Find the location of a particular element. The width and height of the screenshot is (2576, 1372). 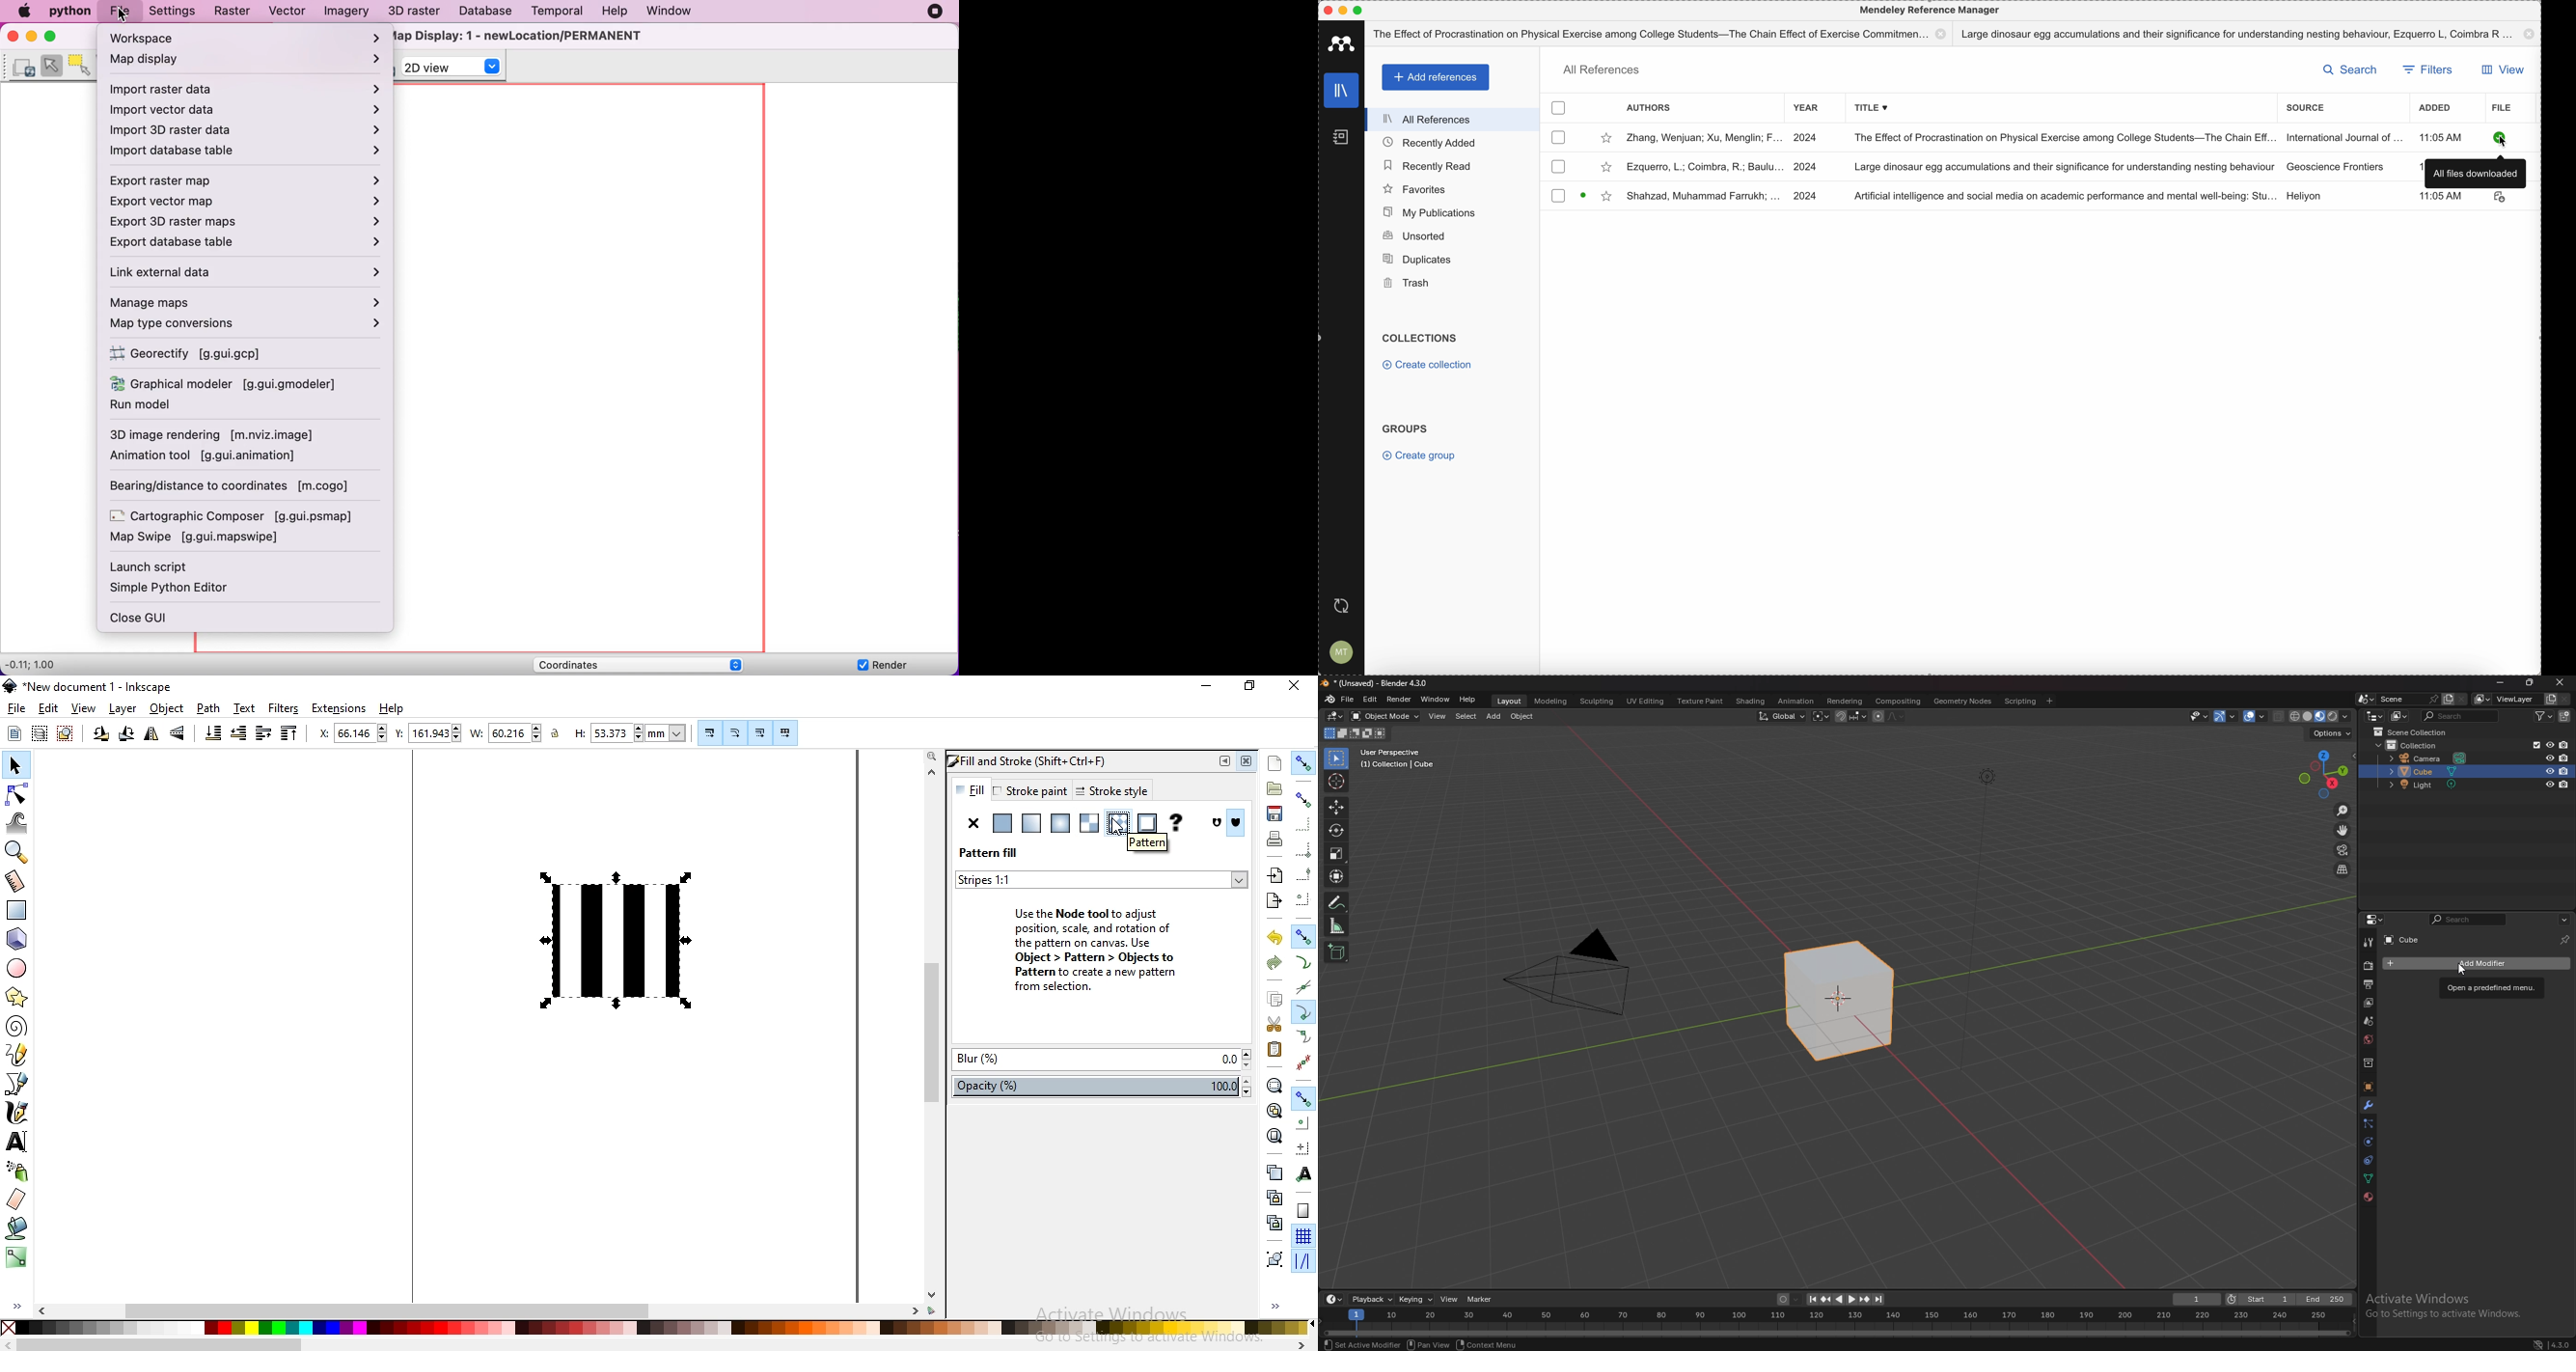

checkbox is located at coordinates (1562, 107).